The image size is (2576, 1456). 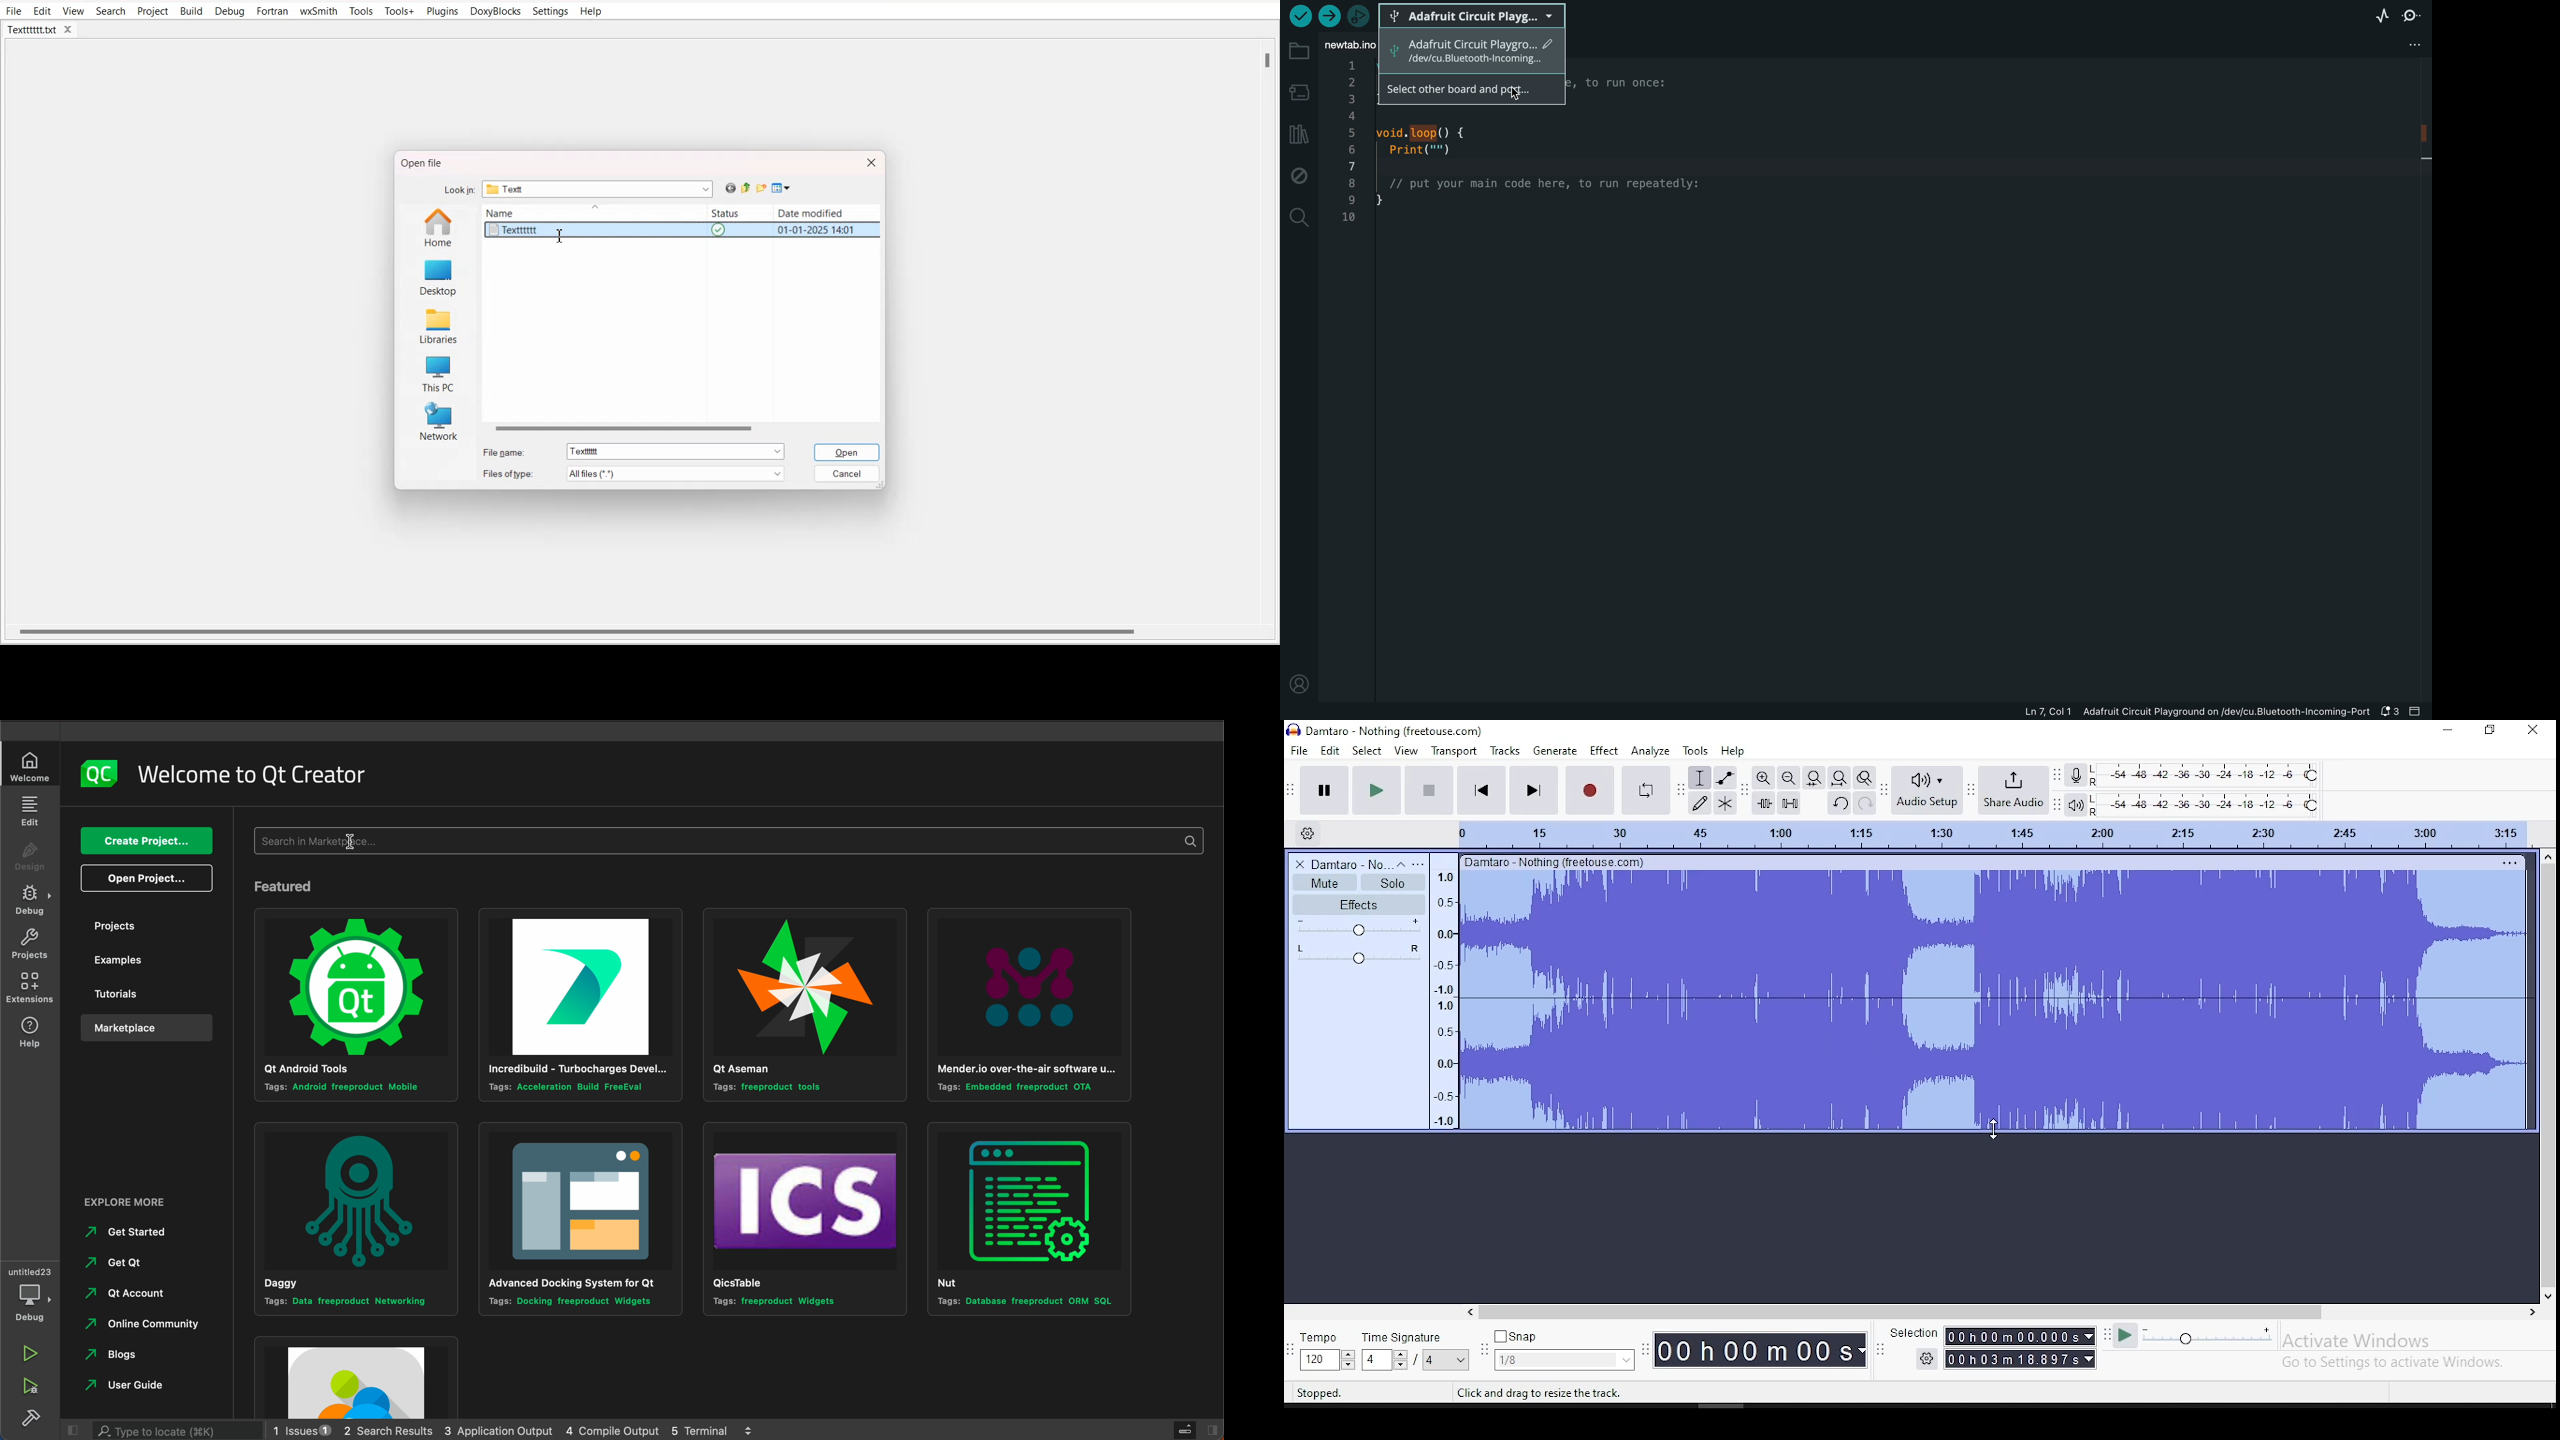 What do you see at coordinates (31, 811) in the screenshot?
I see `edit` at bounding box center [31, 811].